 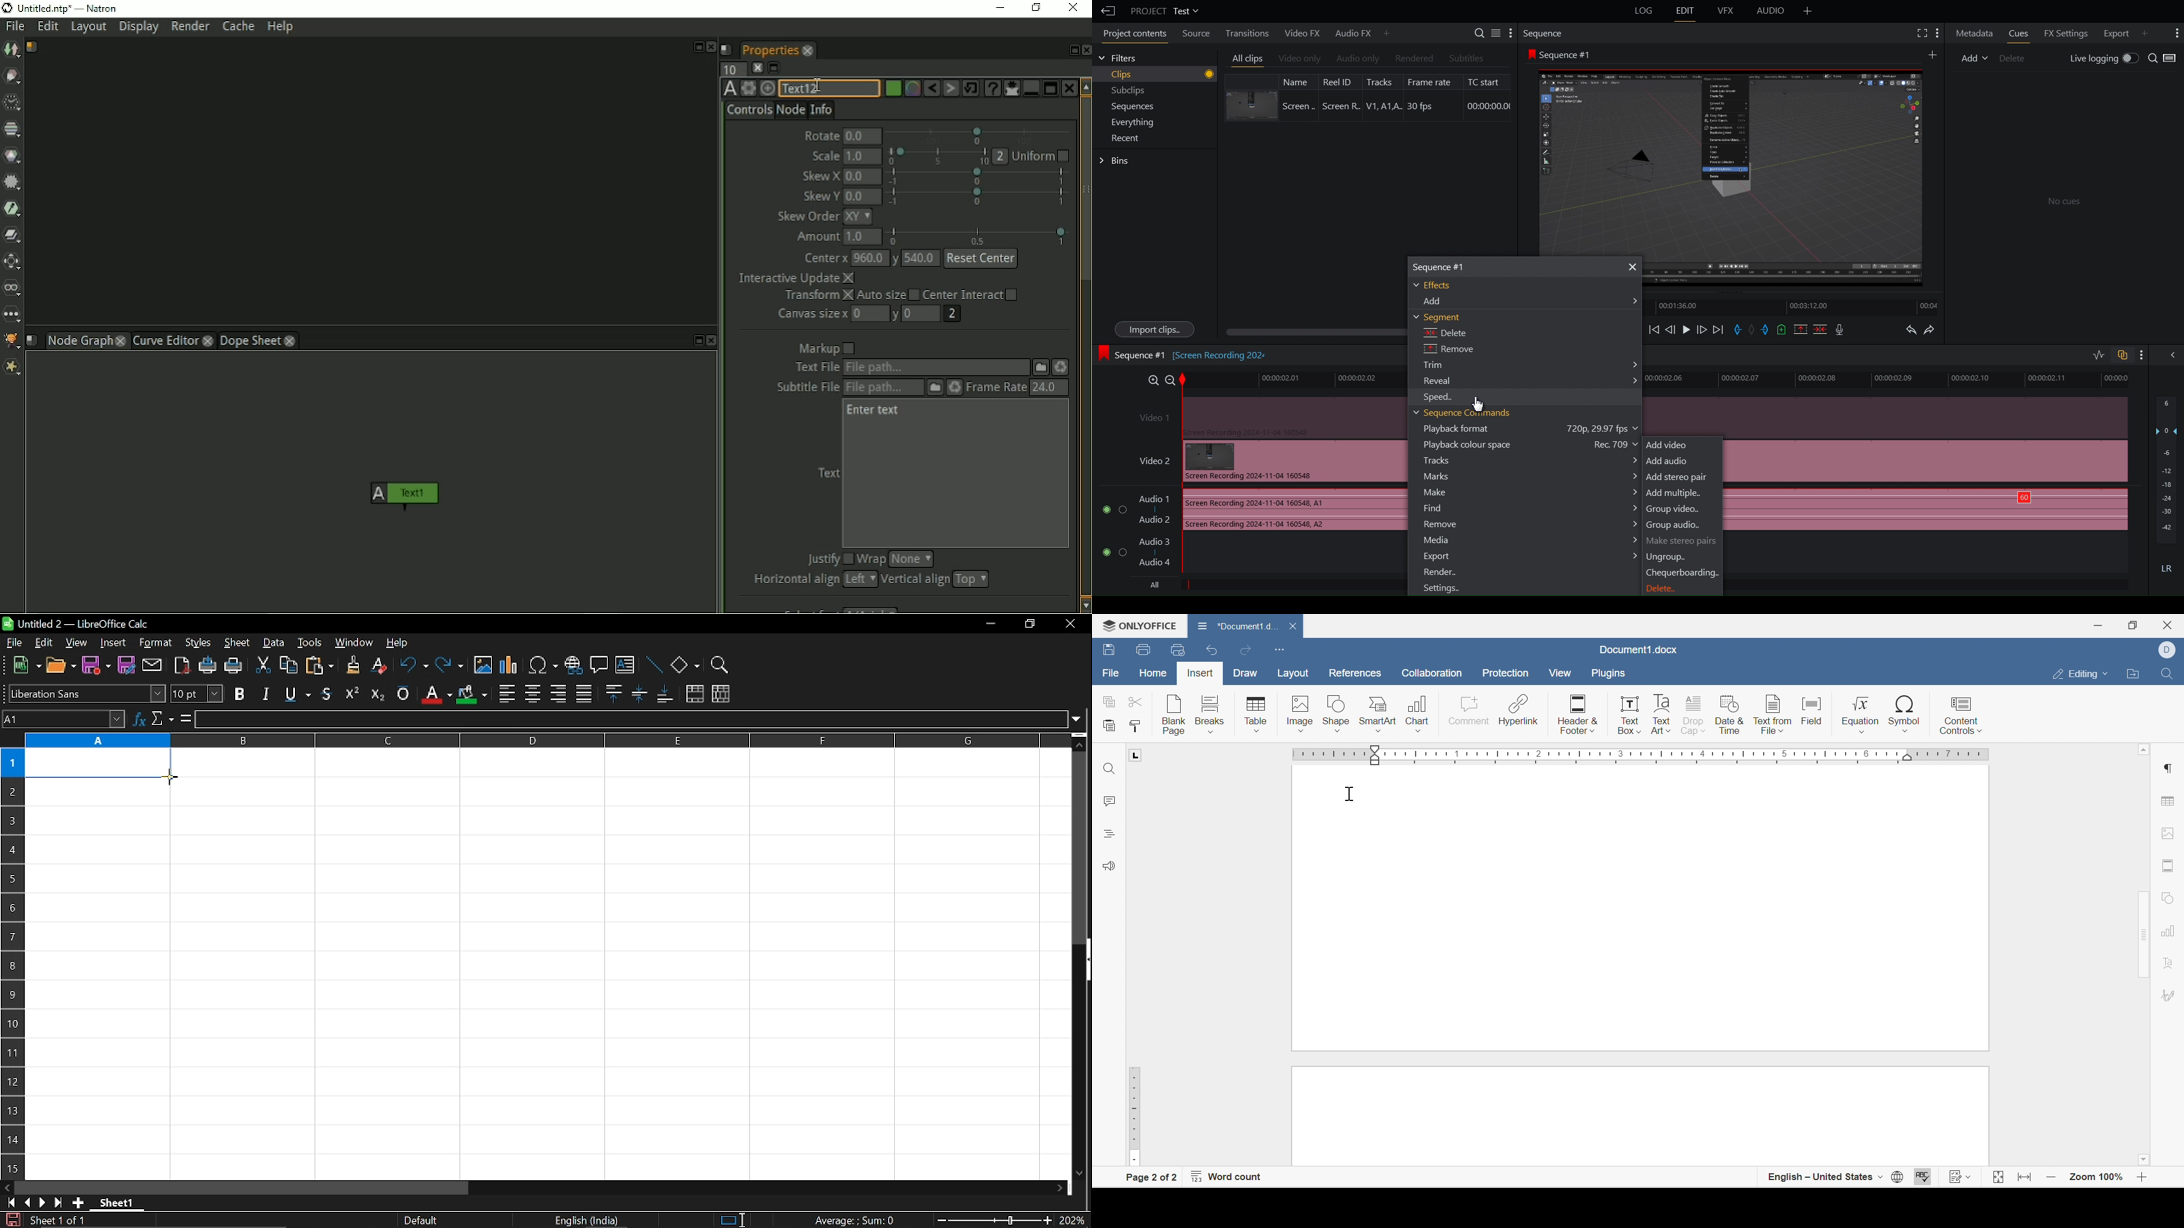 I want to click on More, so click(x=1807, y=11).